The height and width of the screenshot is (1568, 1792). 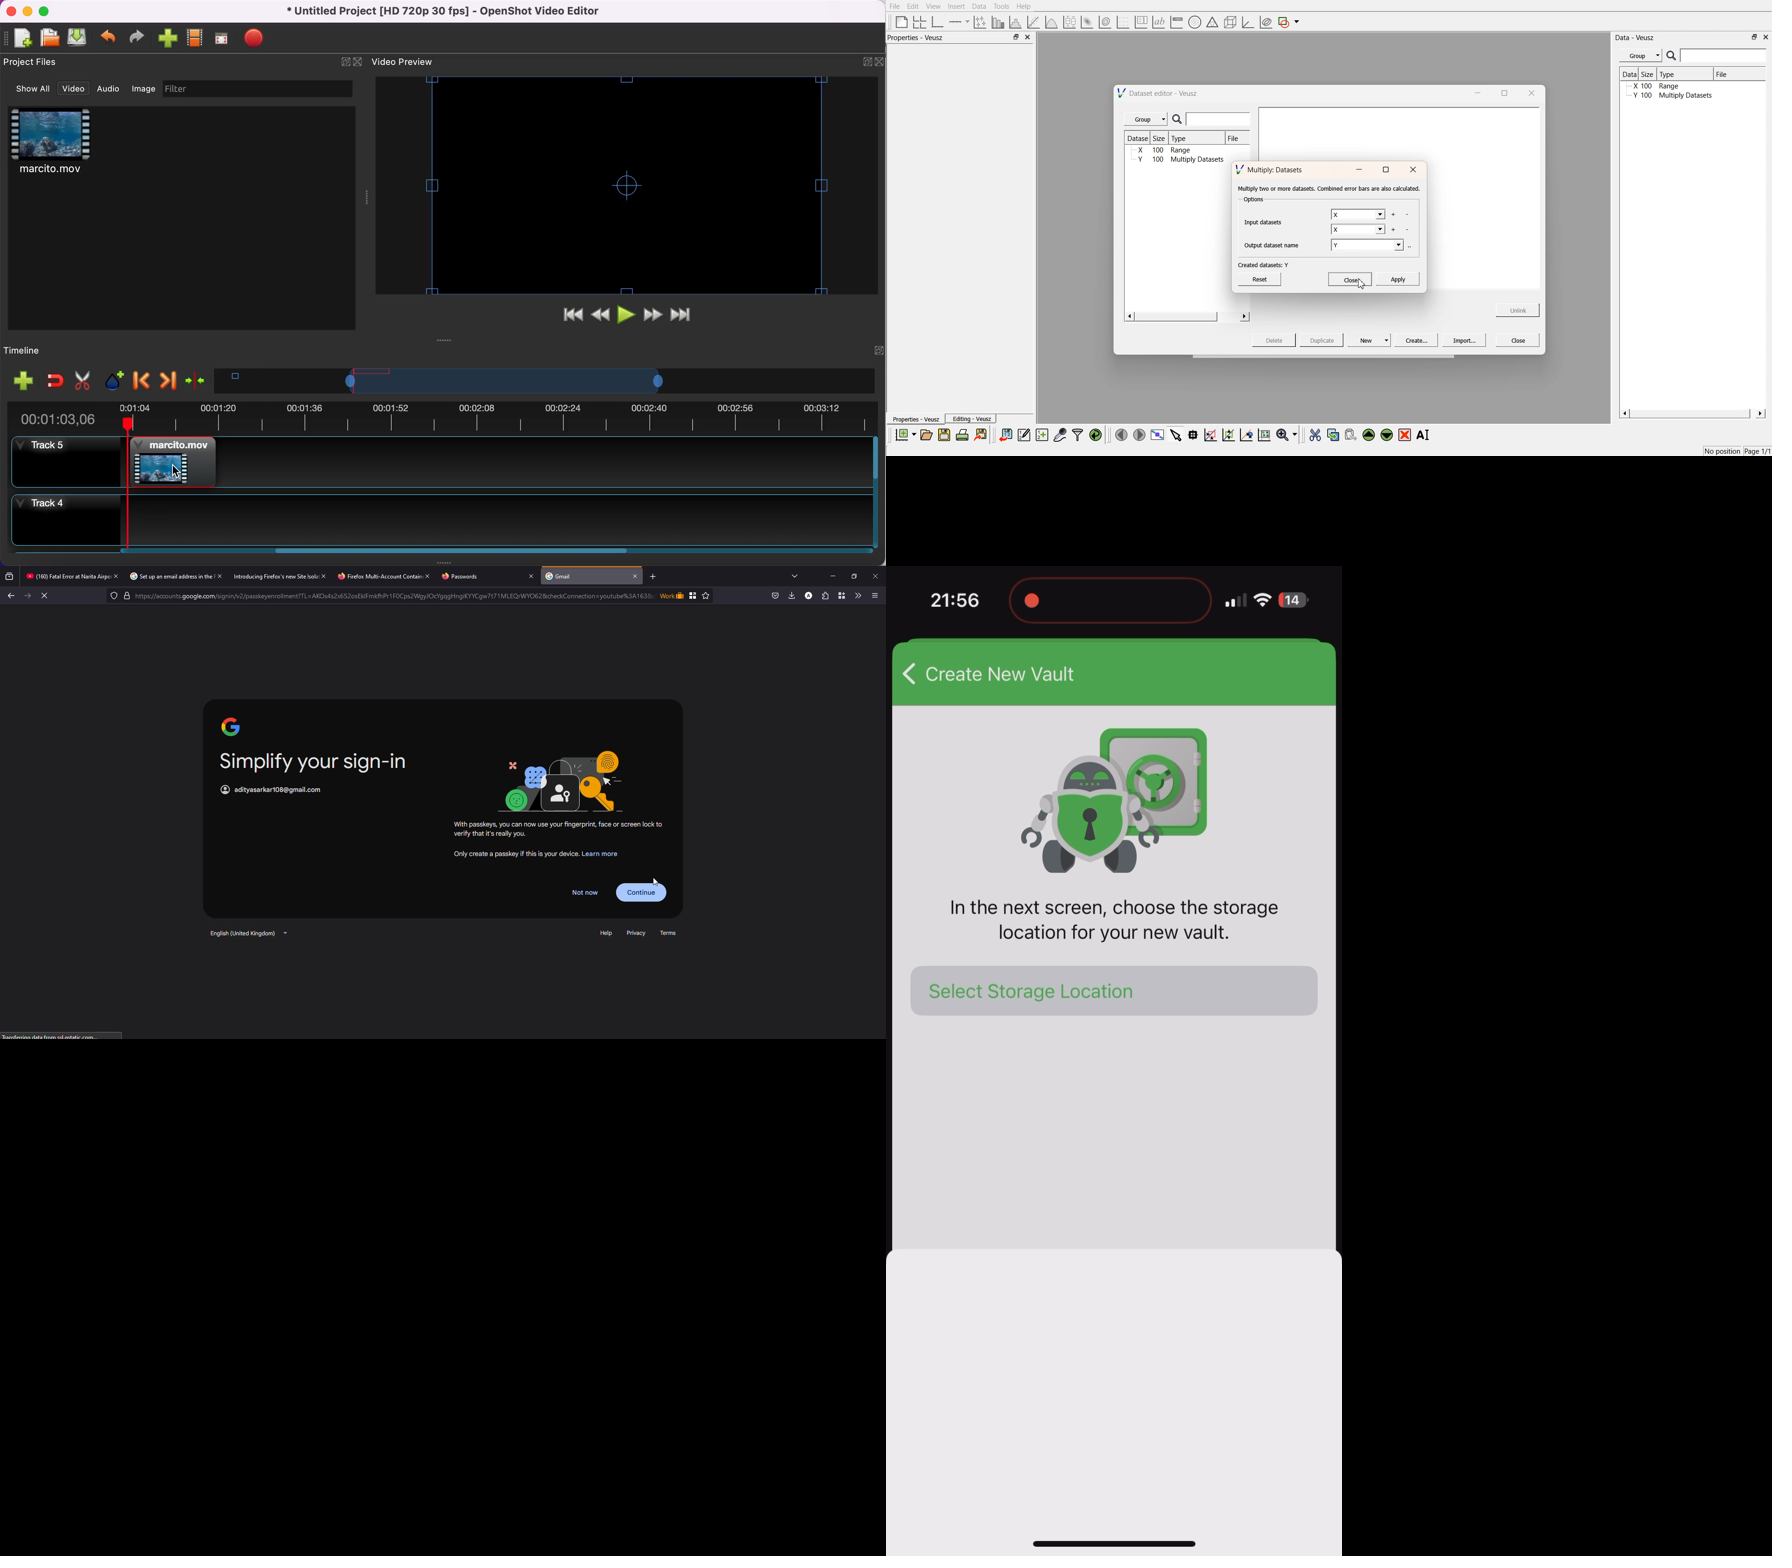 I want to click on signal, so click(x=1235, y=601).